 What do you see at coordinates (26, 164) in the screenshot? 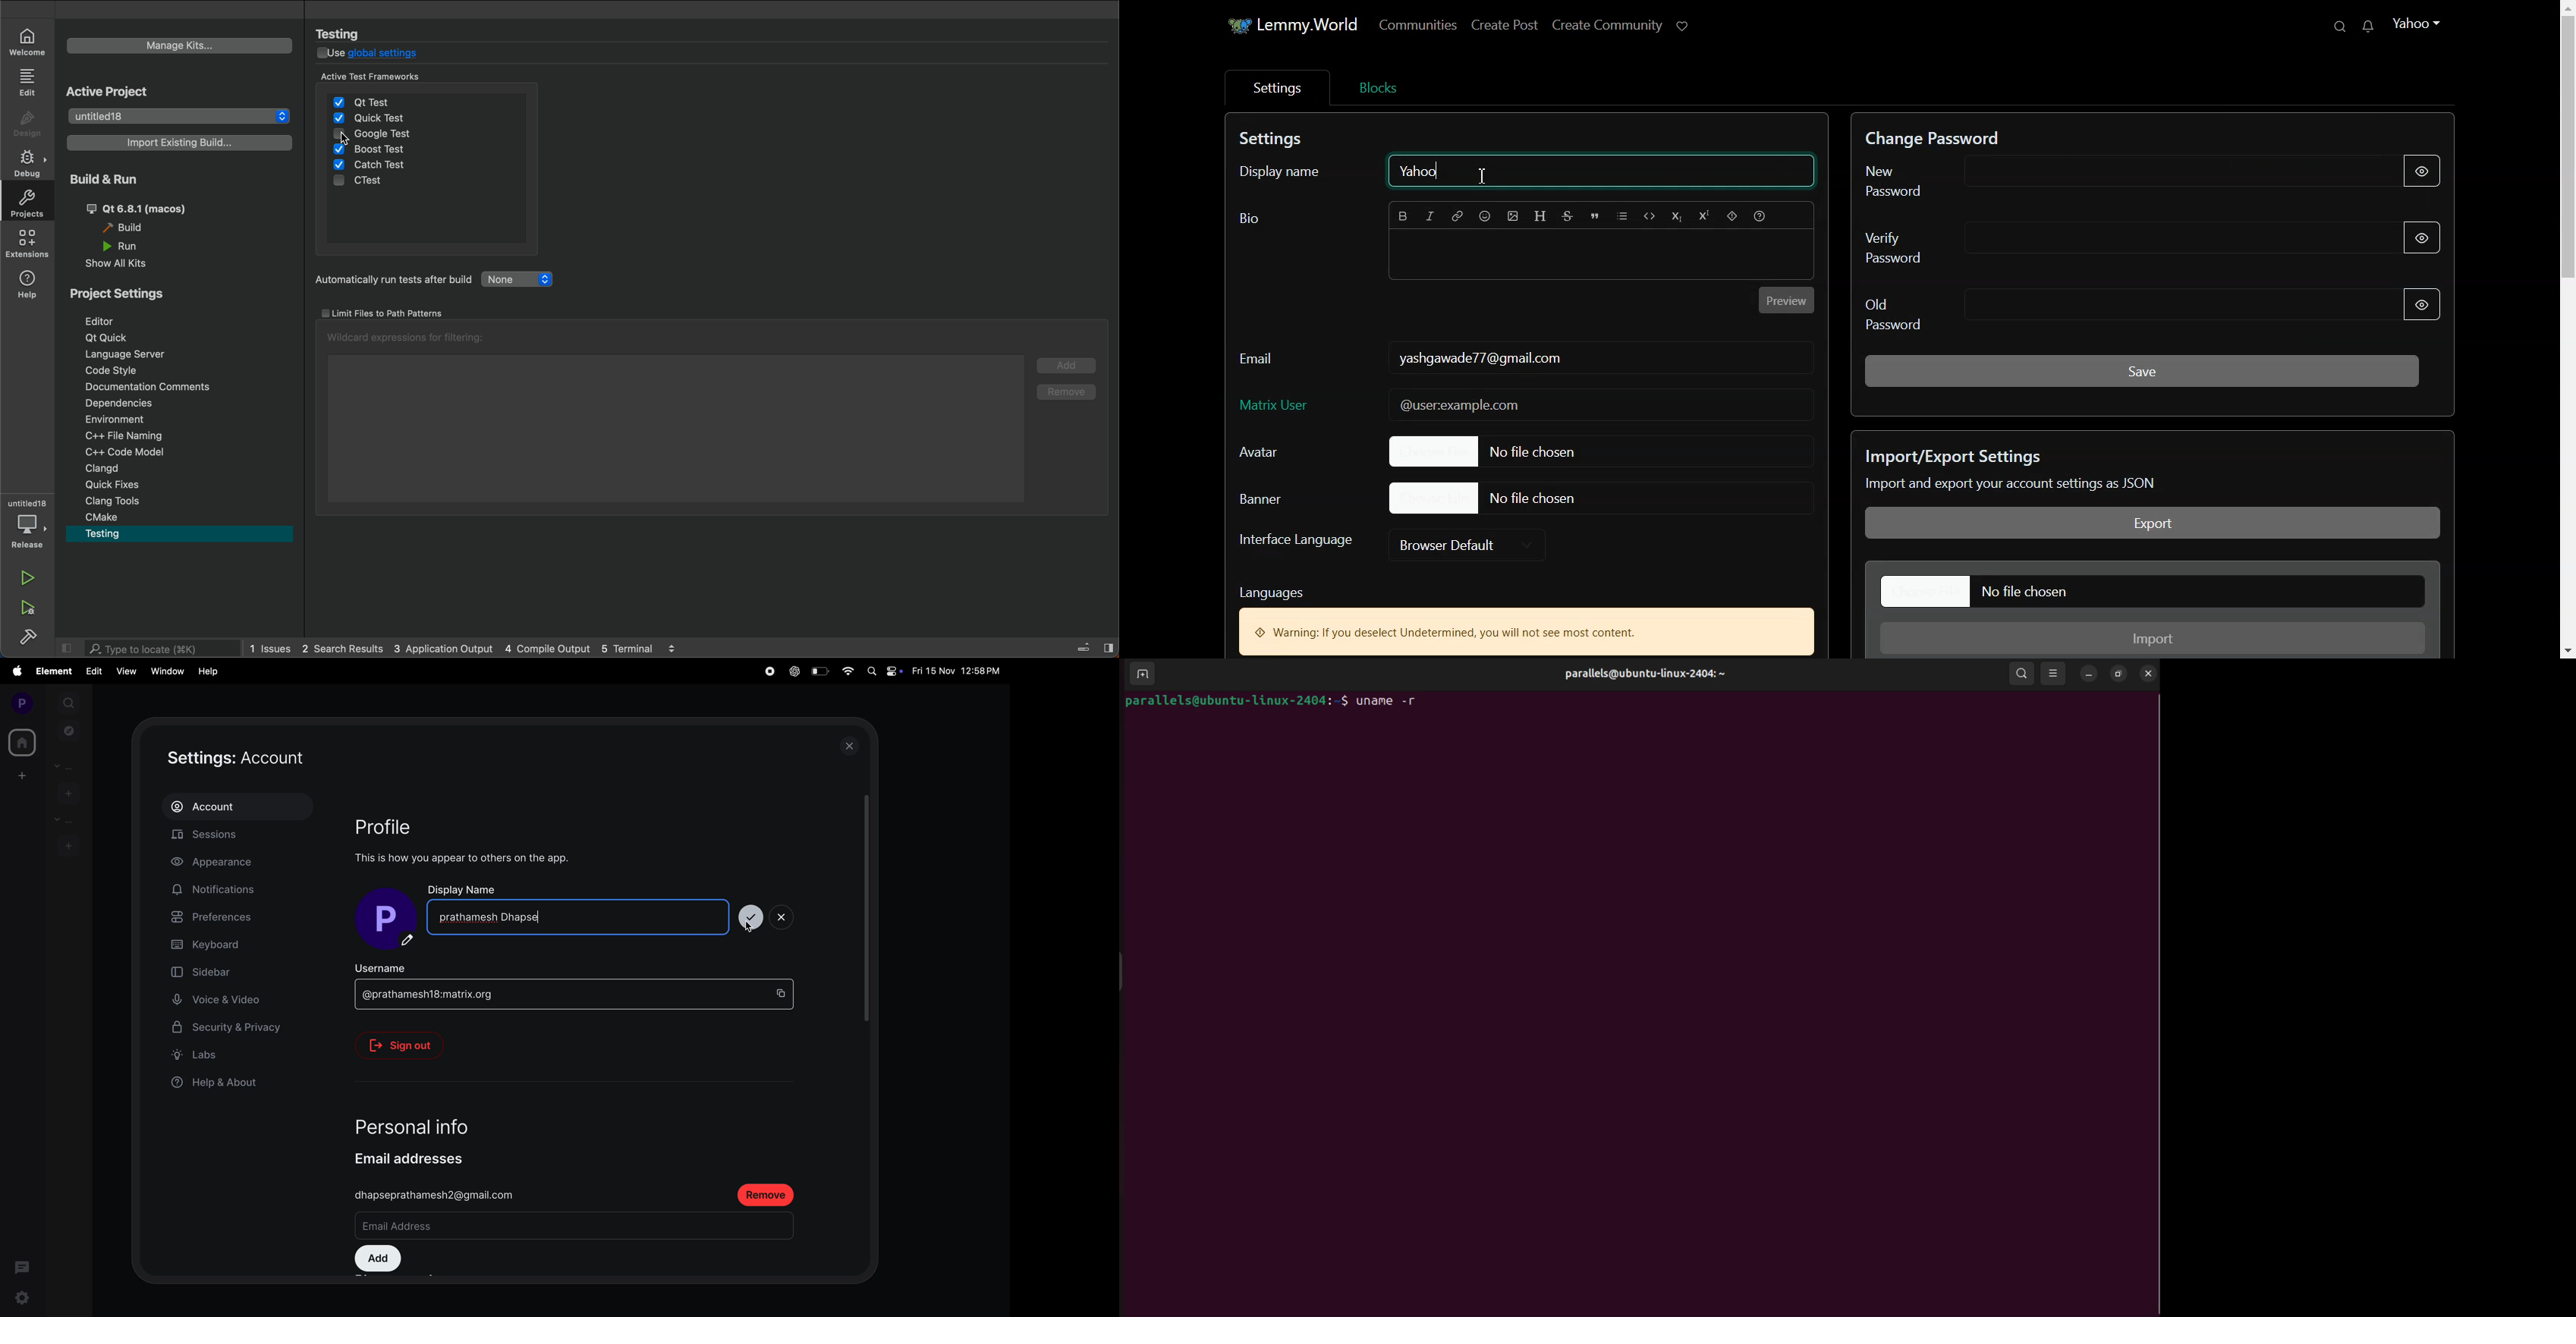
I see `debug` at bounding box center [26, 164].